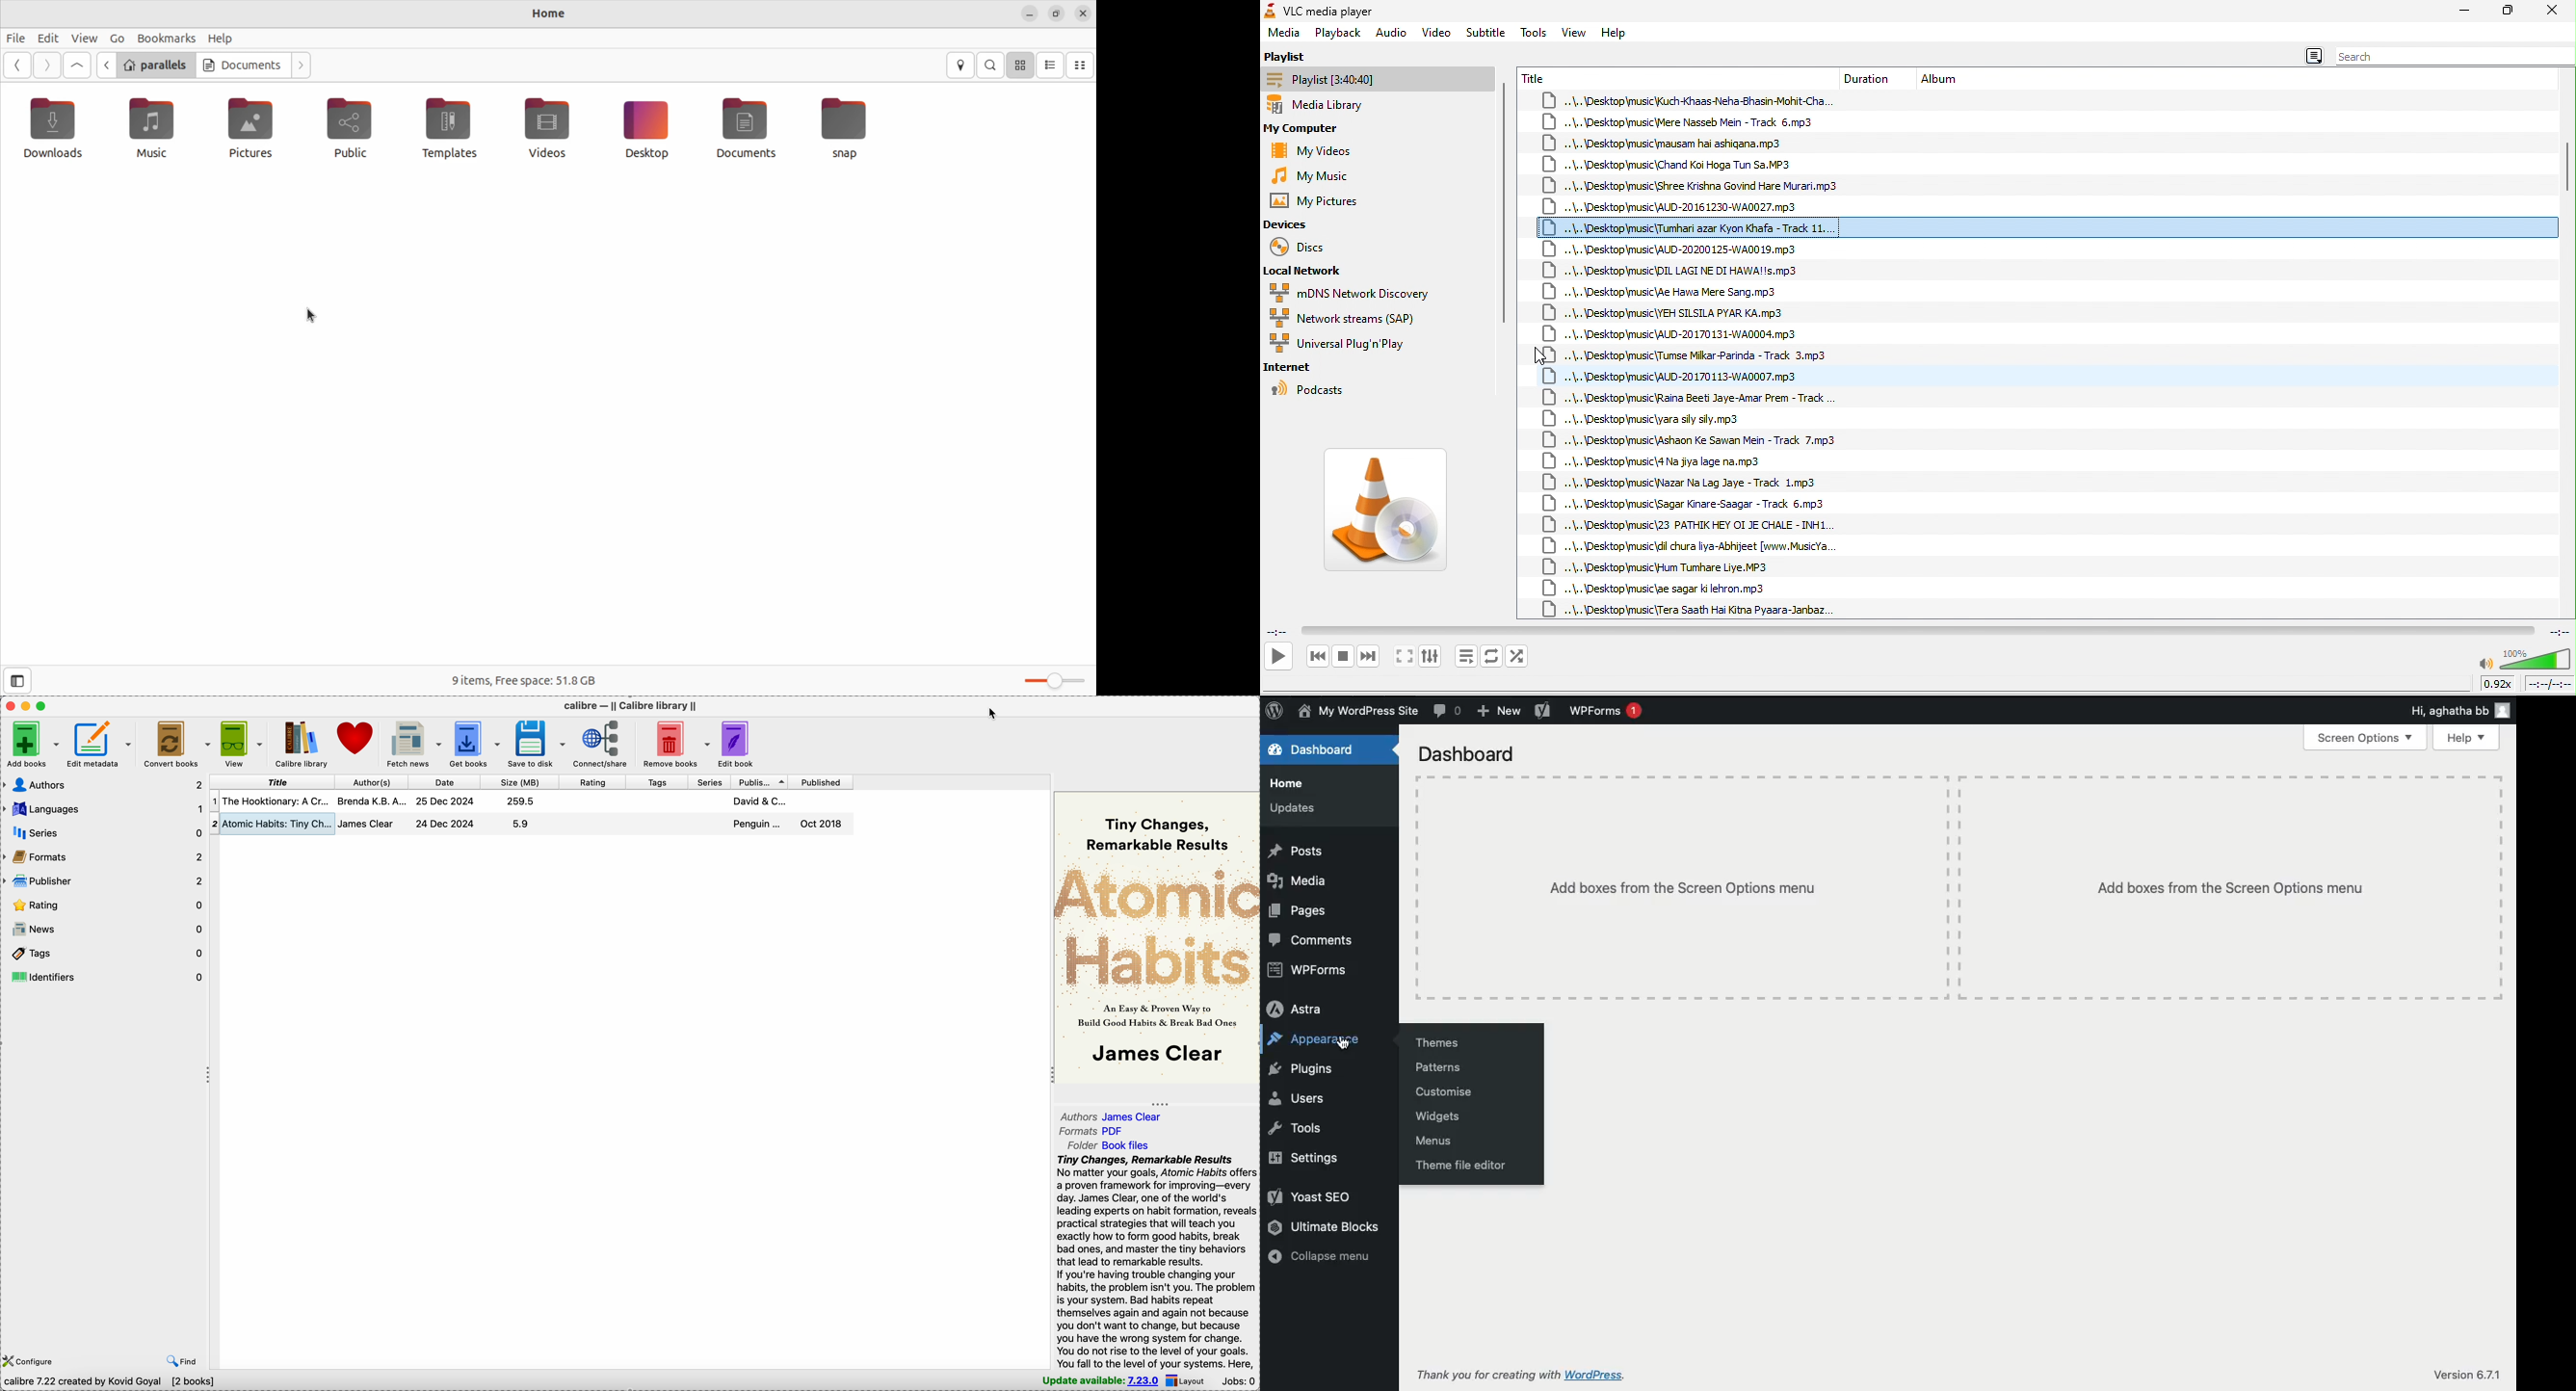  Describe the element at coordinates (1436, 31) in the screenshot. I see `video` at that location.